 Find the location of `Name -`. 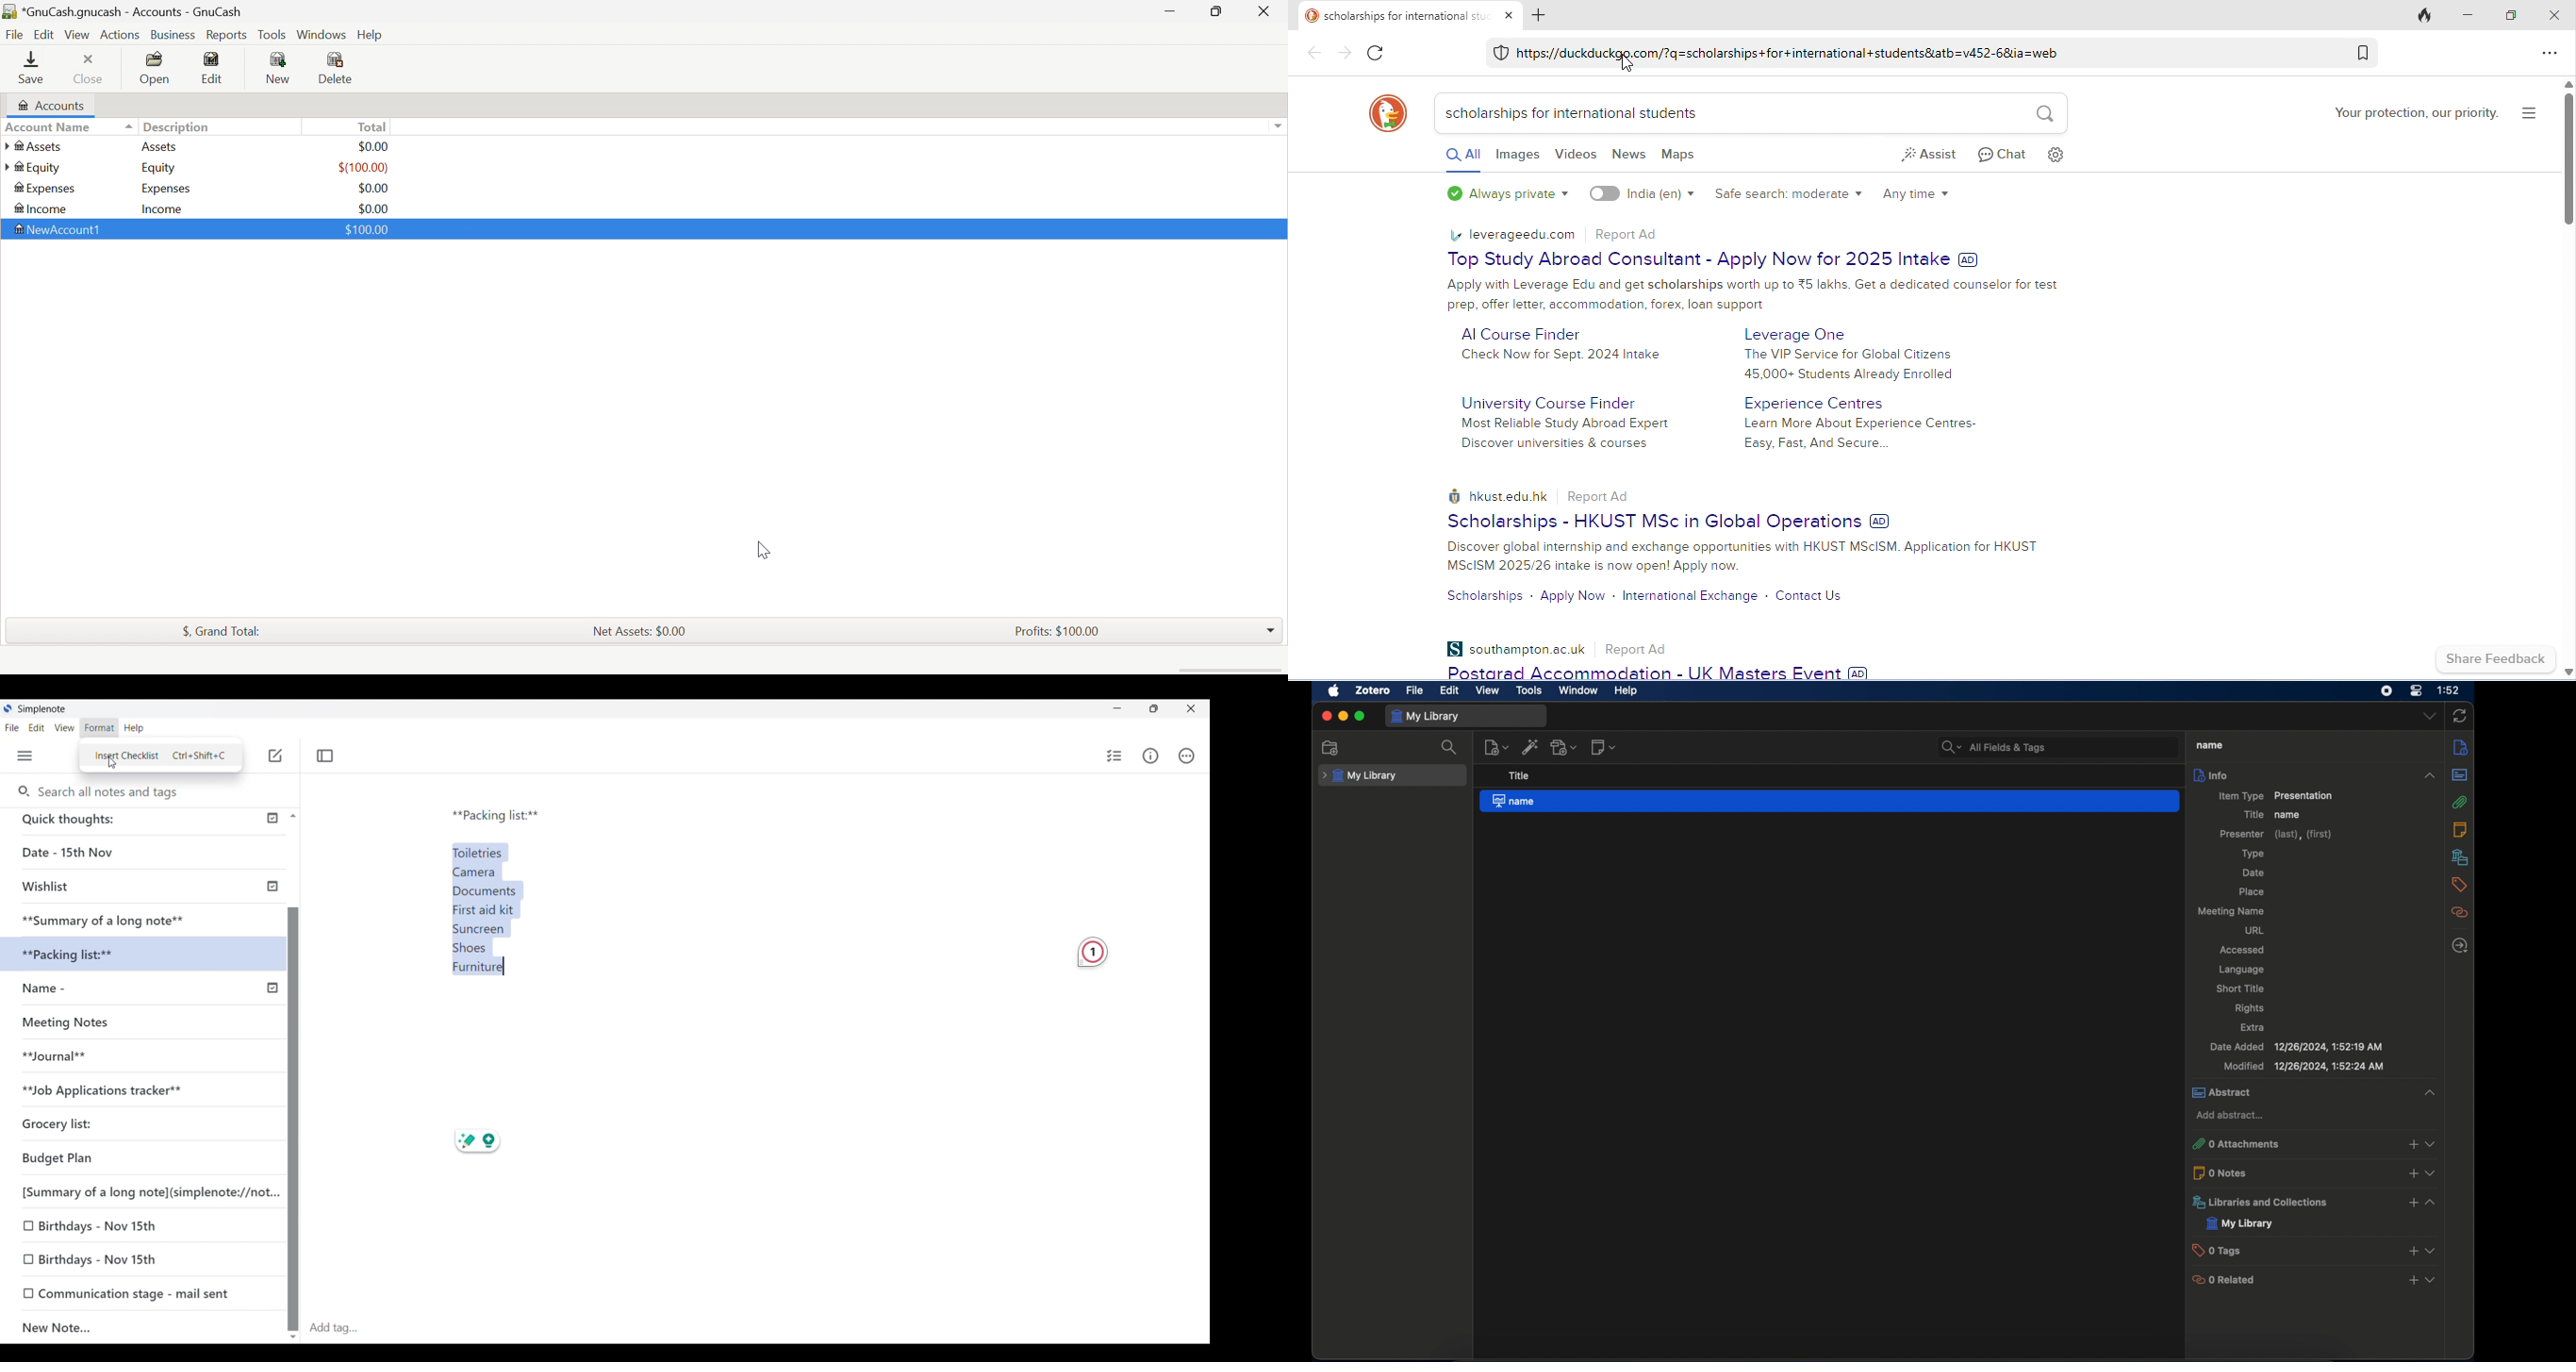

Name - is located at coordinates (71, 990).